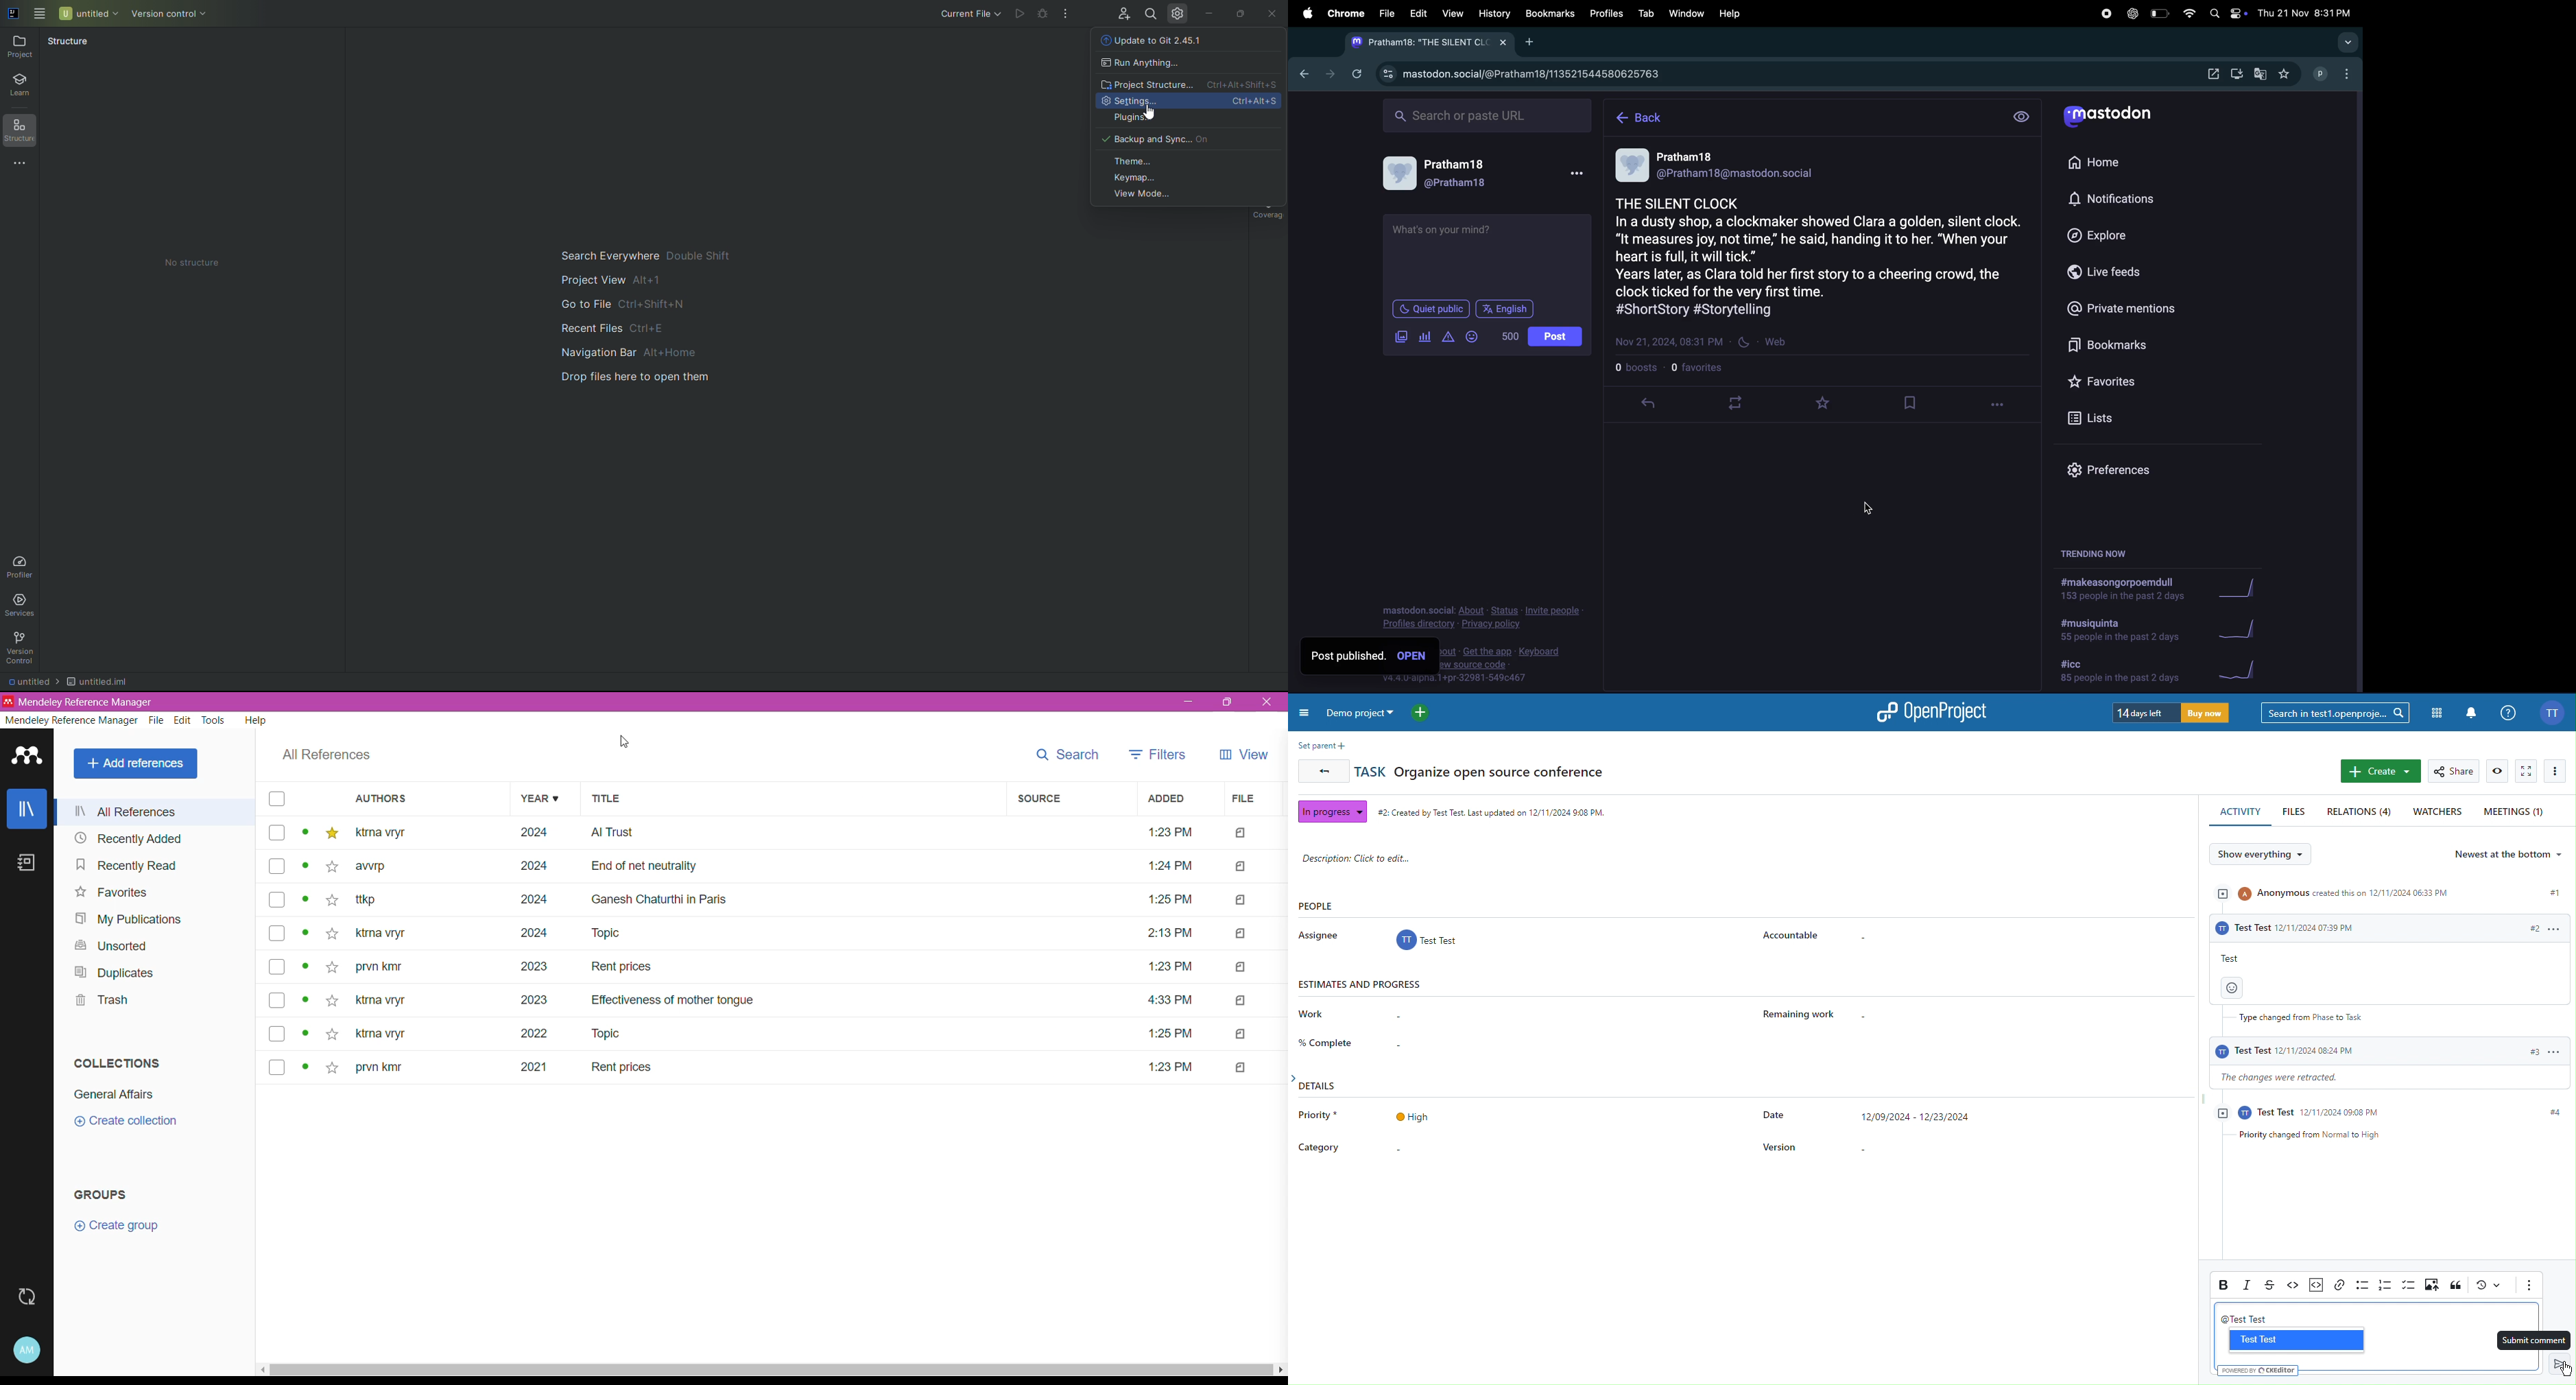  I want to click on 2023, so click(535, 966).